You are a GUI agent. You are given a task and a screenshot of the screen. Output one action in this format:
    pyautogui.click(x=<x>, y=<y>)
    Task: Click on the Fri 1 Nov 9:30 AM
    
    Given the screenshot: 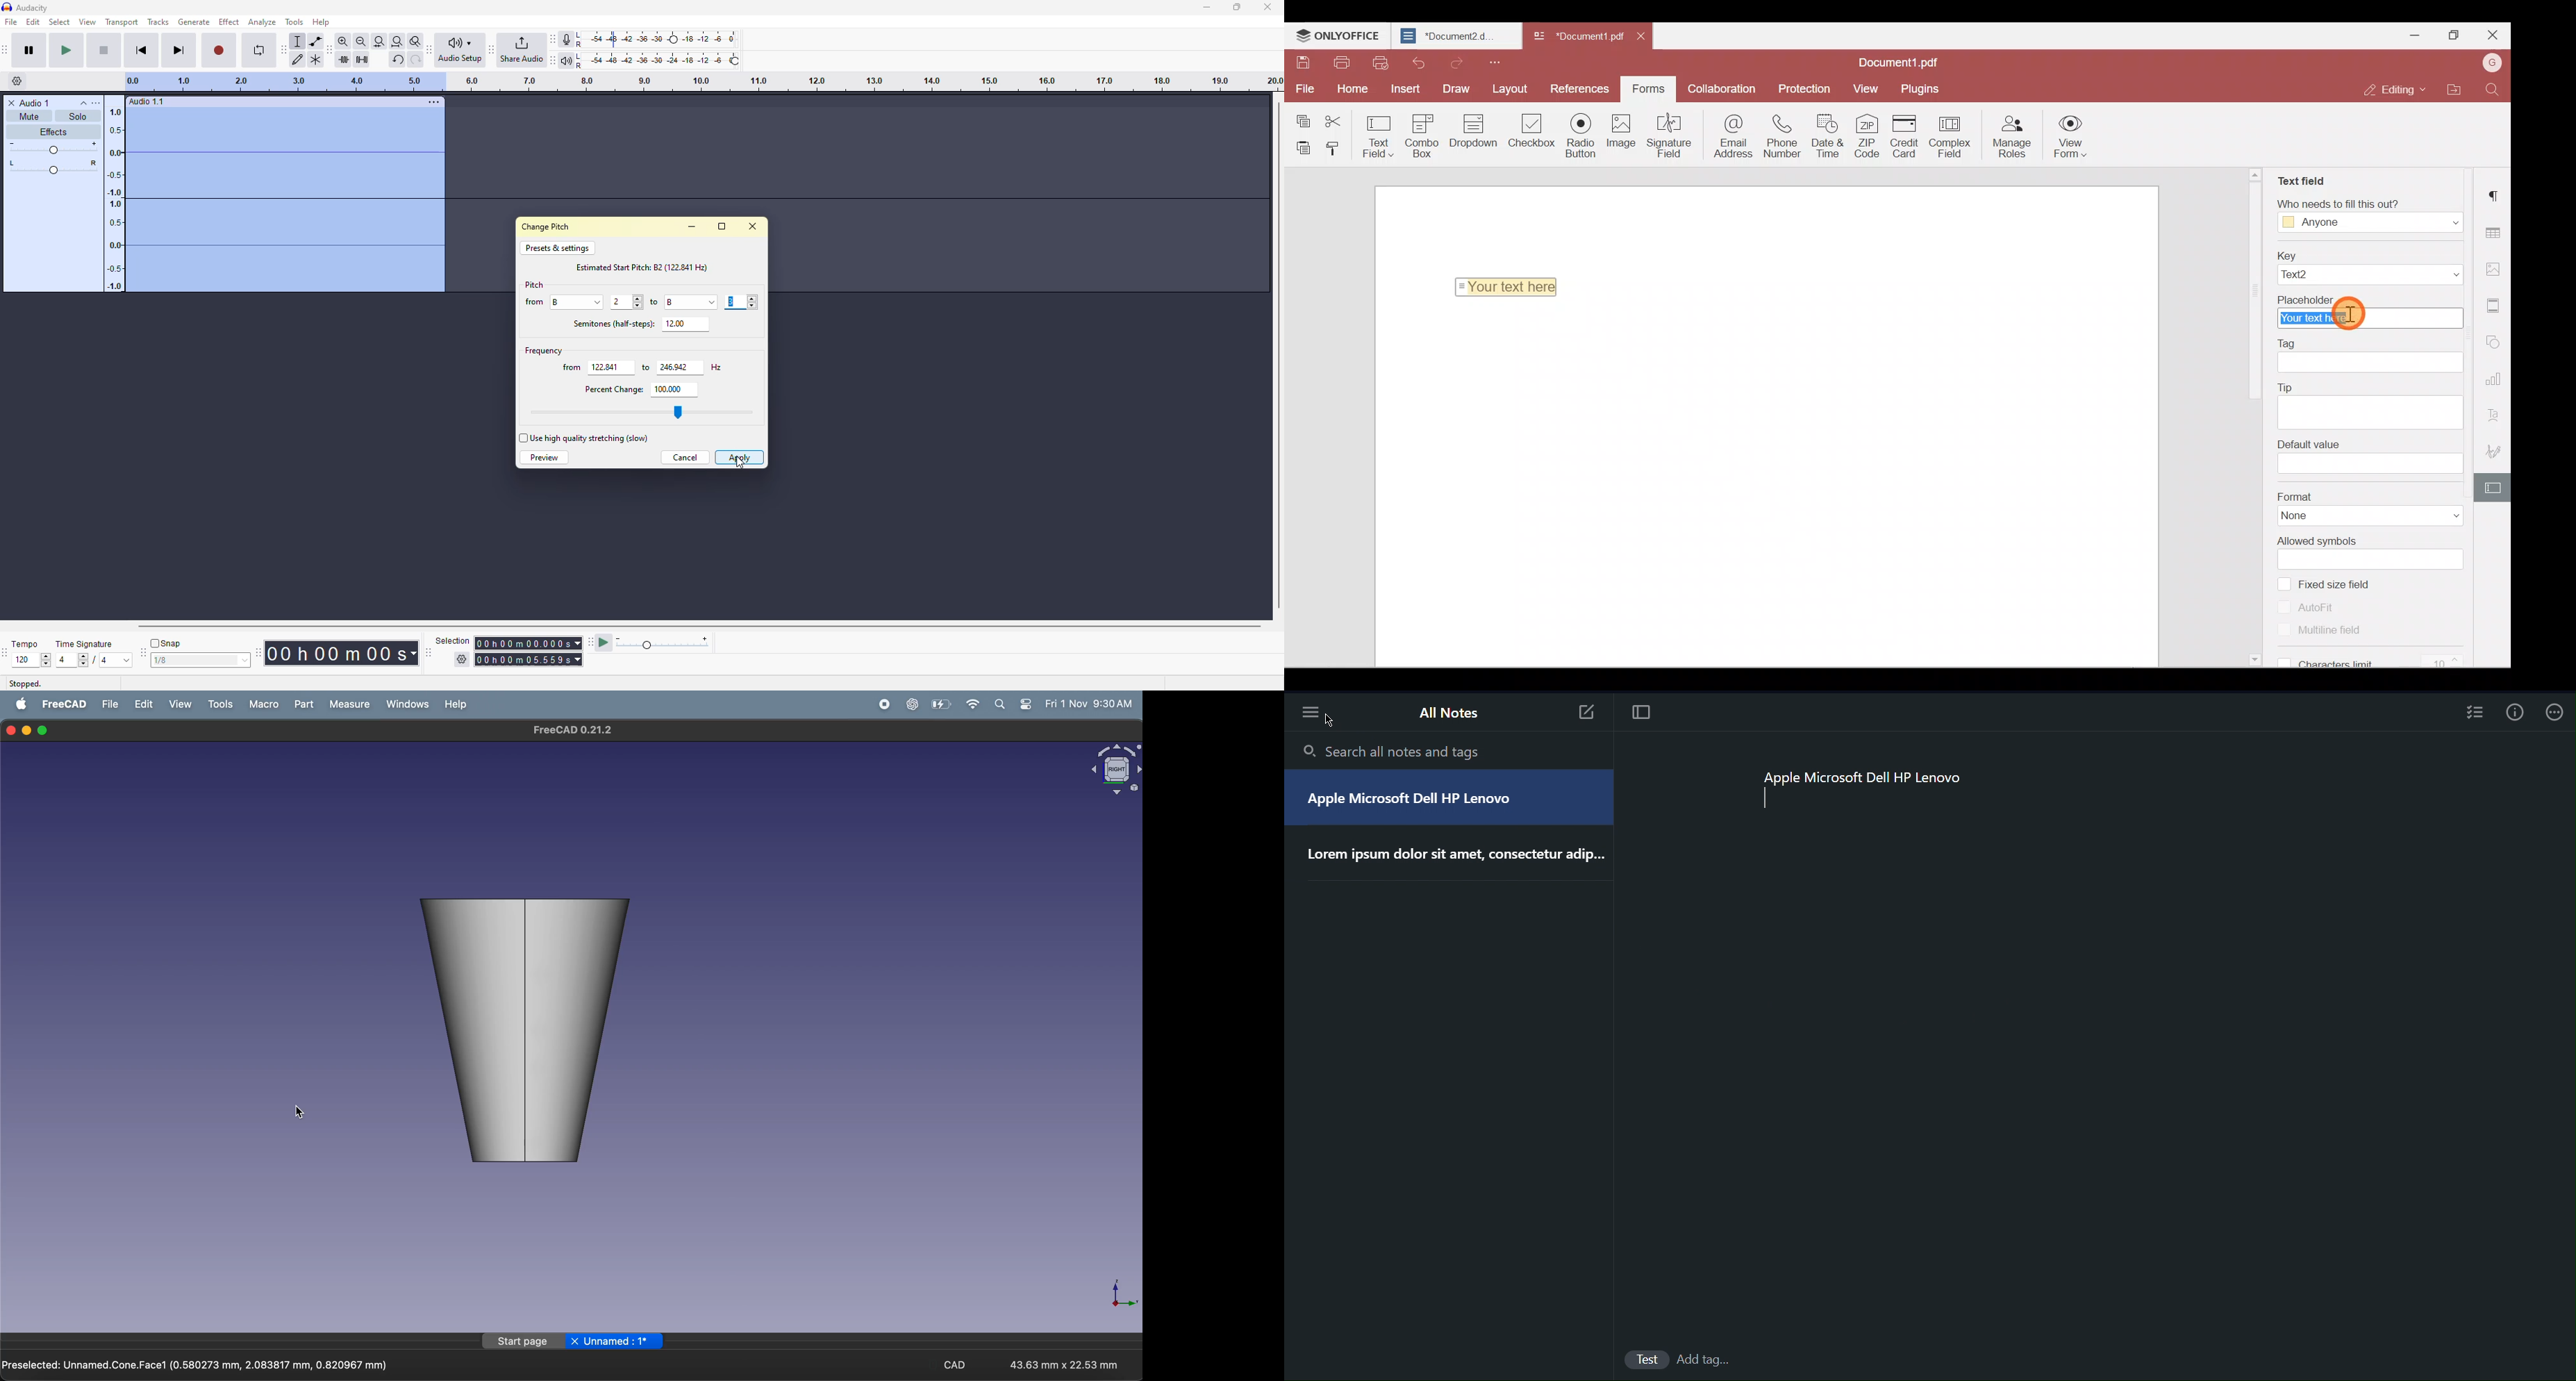 What is the action you would take?
    pyautogui.click(x=1088, y=703)
    